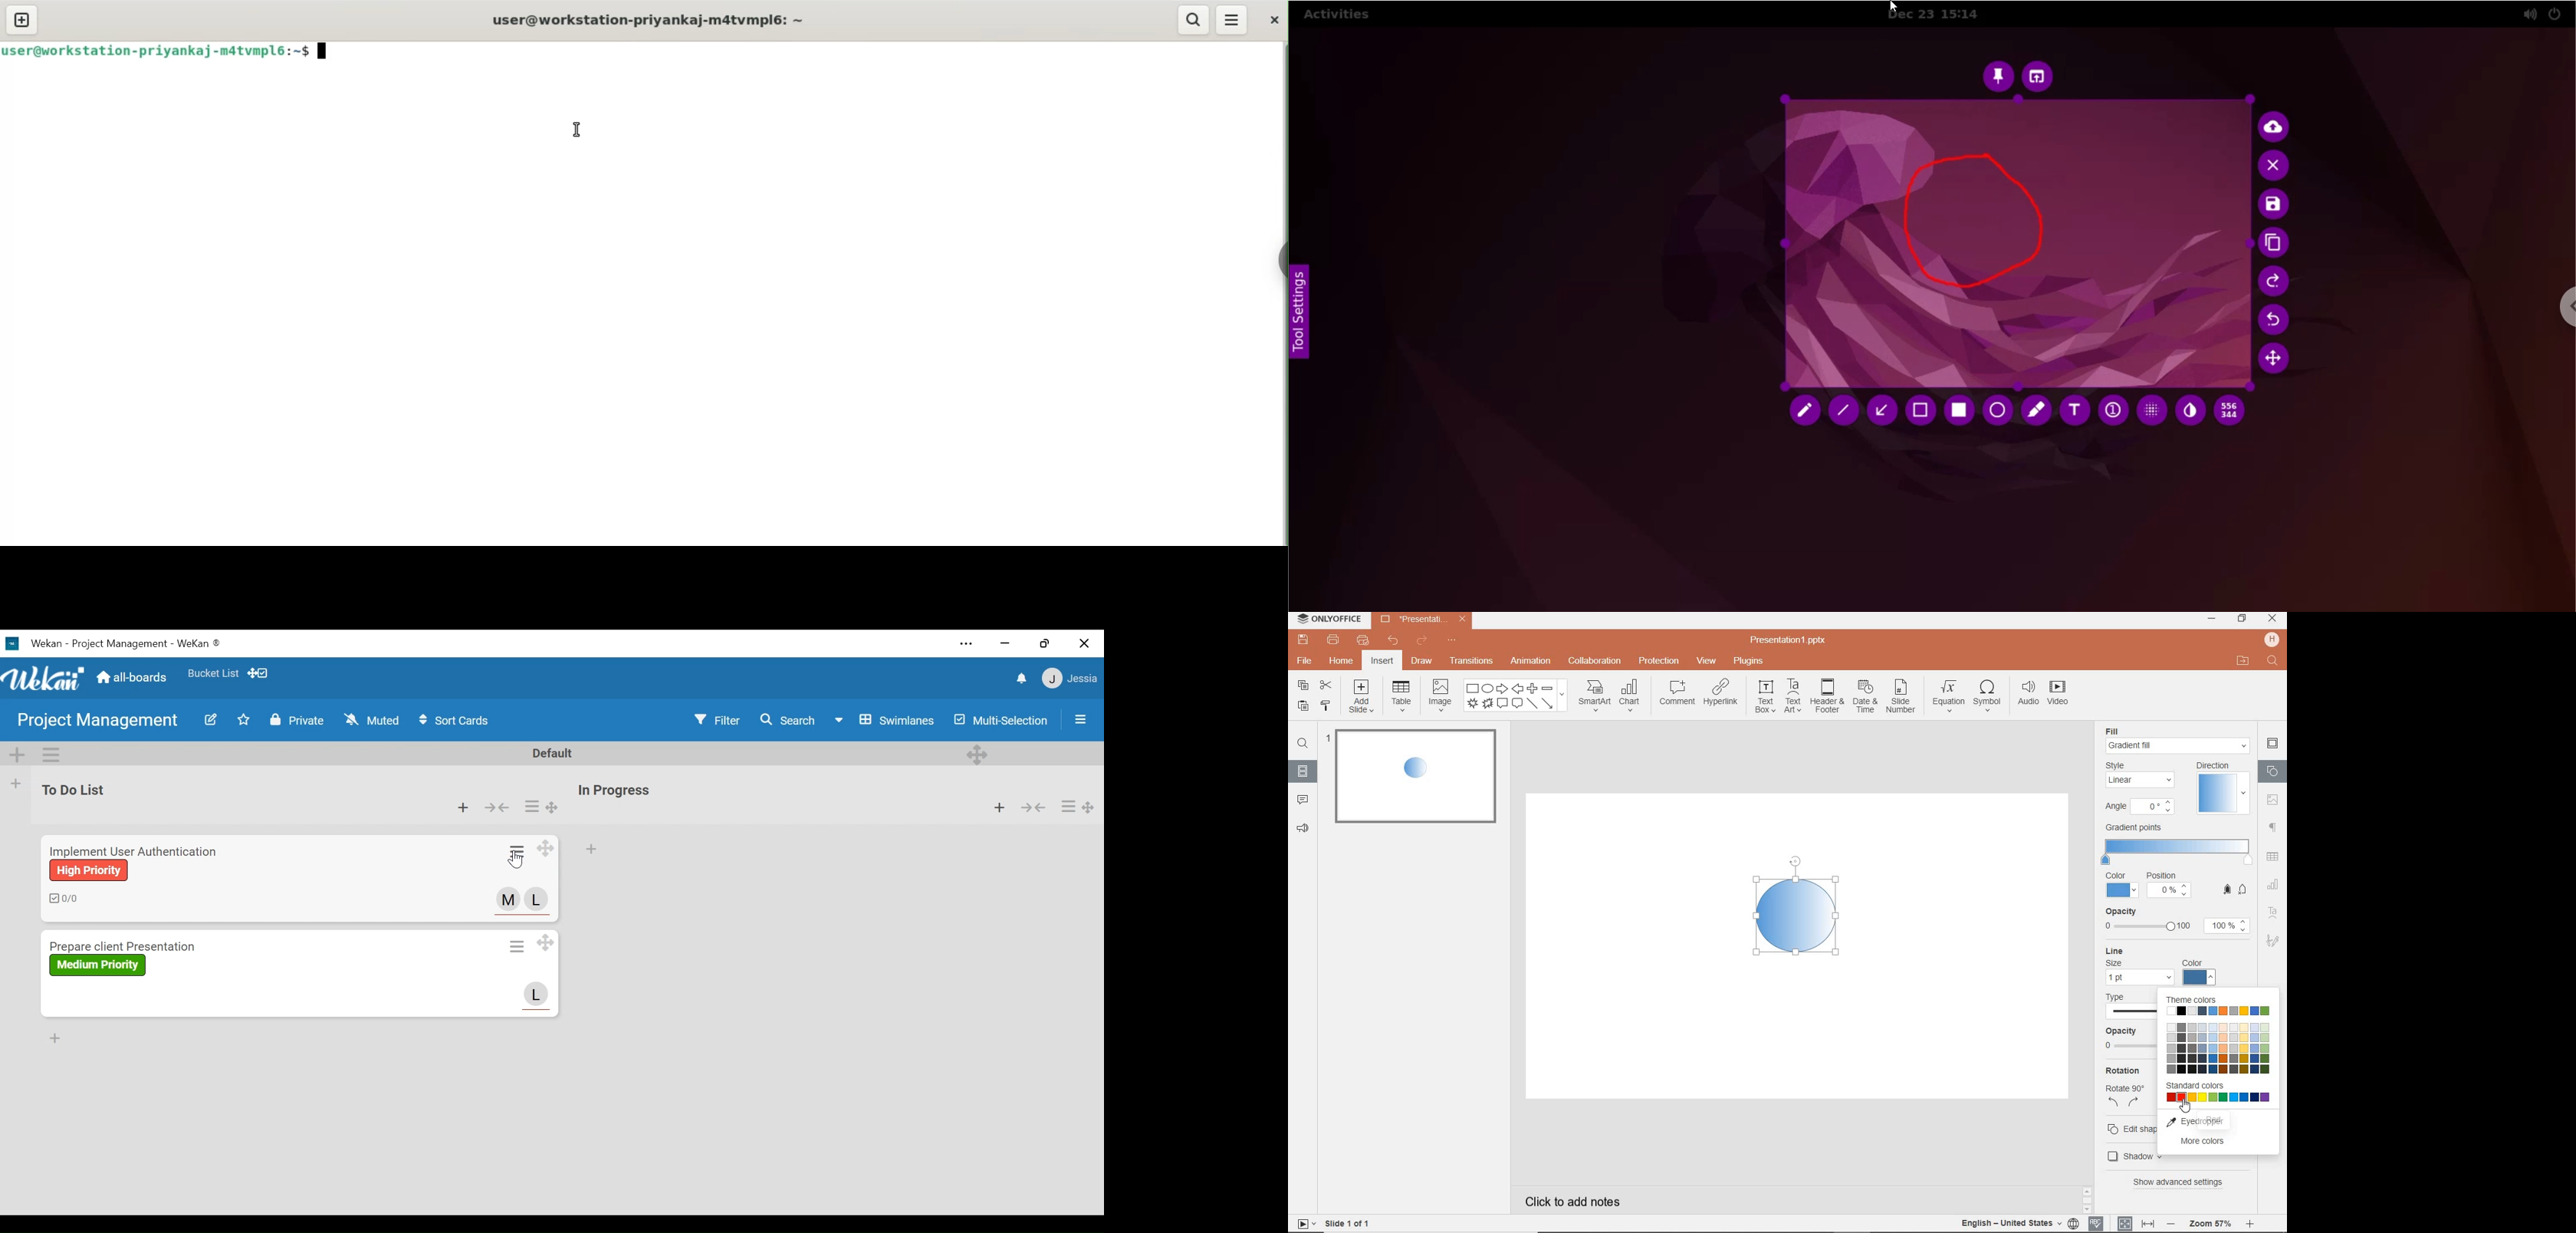 The width and height of the screenshot is (2576, 1260). Describe the element at coordinates (2274, 912) in the screenshot. I see `text art` at that location.